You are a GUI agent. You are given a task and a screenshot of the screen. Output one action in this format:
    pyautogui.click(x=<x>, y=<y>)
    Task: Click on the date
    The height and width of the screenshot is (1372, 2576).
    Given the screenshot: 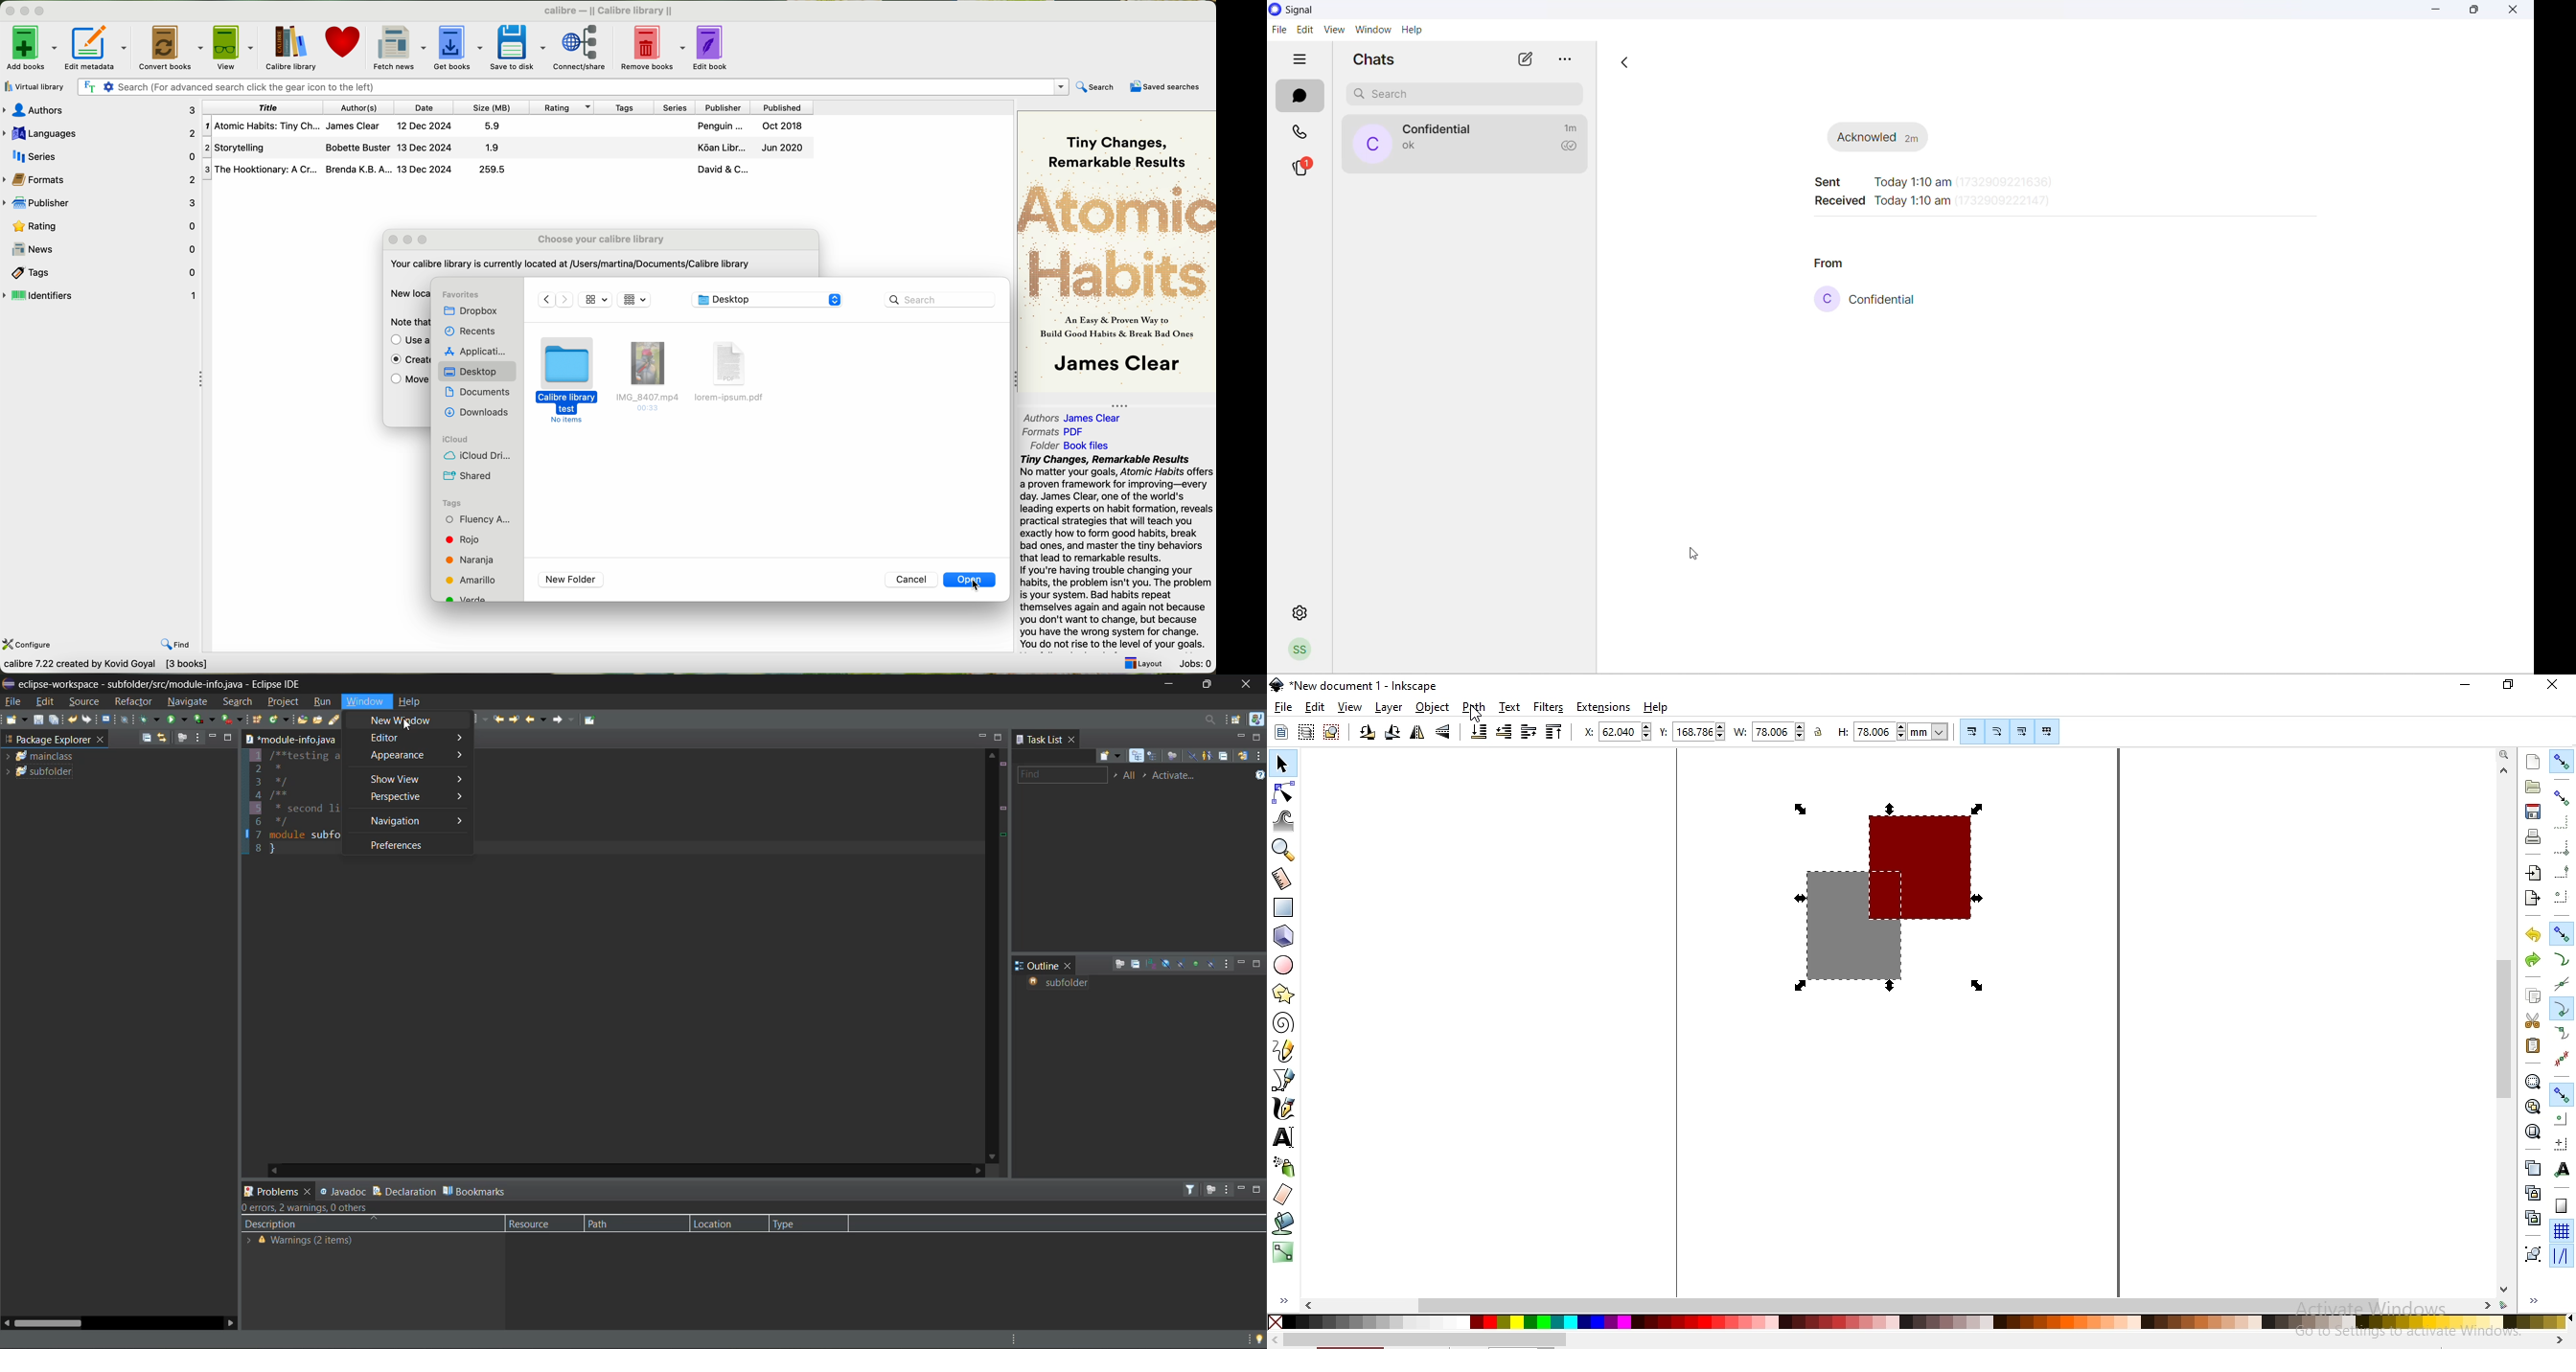 What is the action you would take?
    pyautogui.click(x=424, y=107)
    